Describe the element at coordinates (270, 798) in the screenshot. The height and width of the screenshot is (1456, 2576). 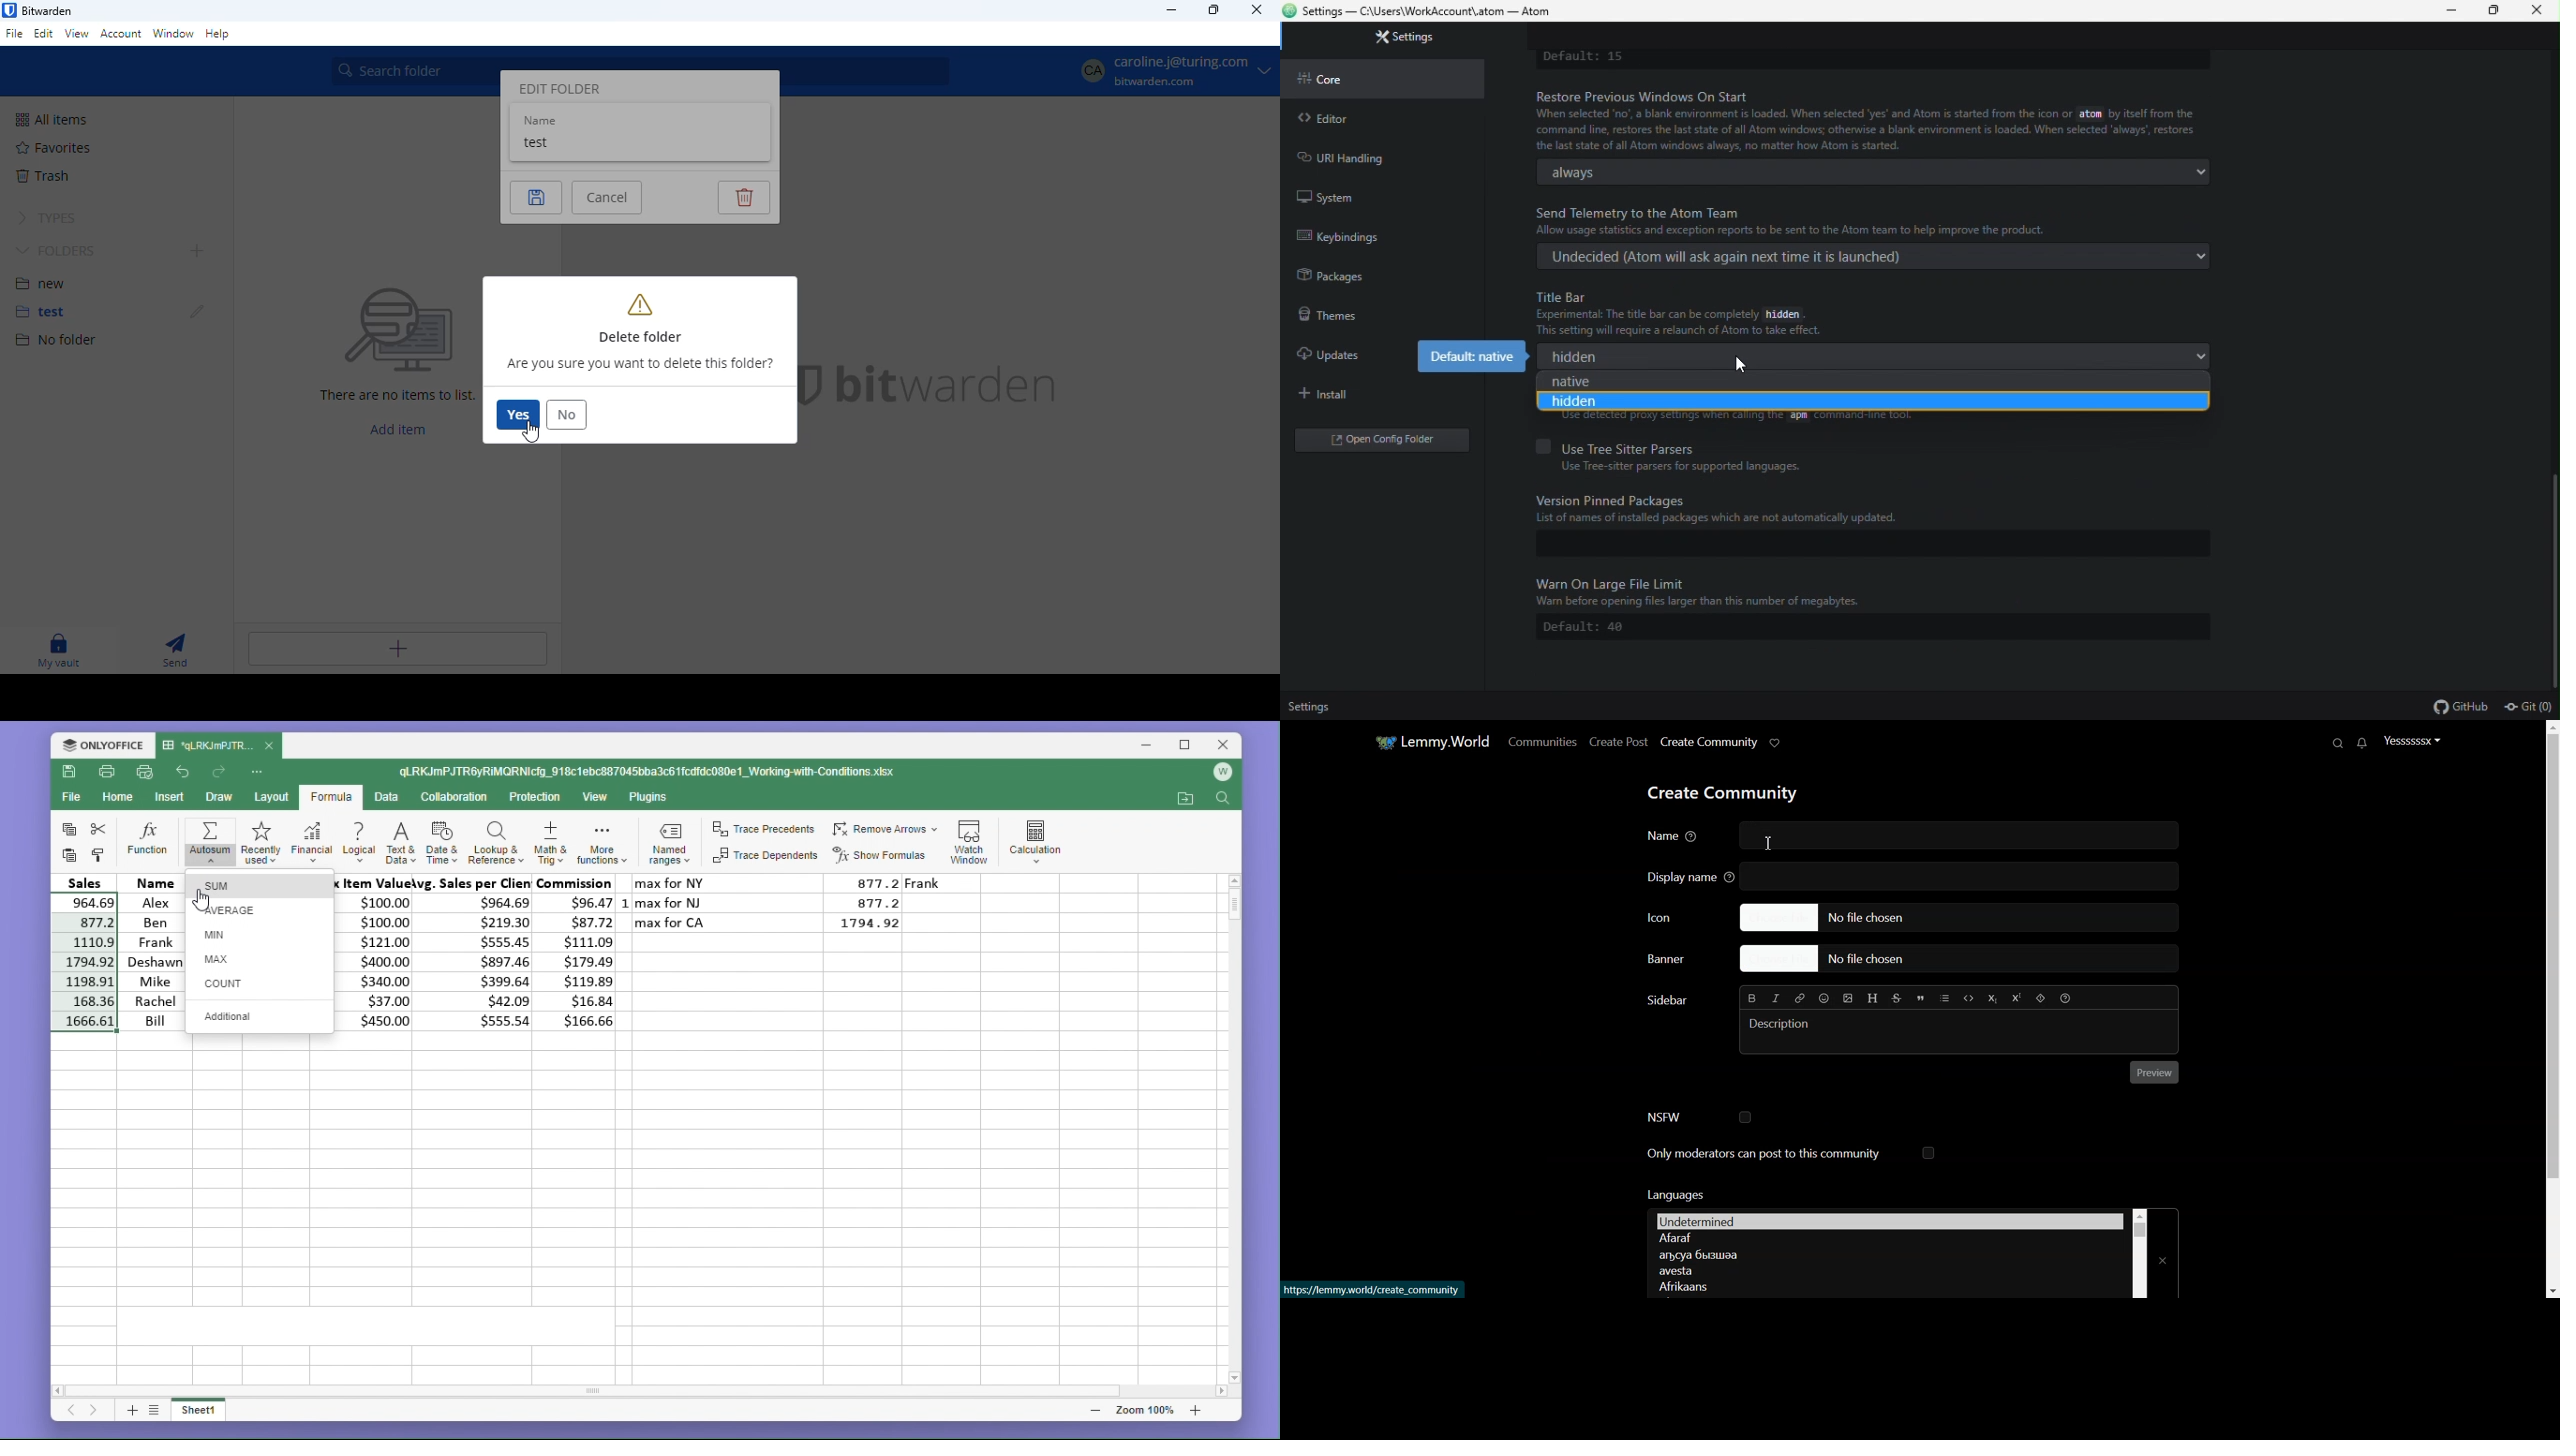
I see `layout` at that location.